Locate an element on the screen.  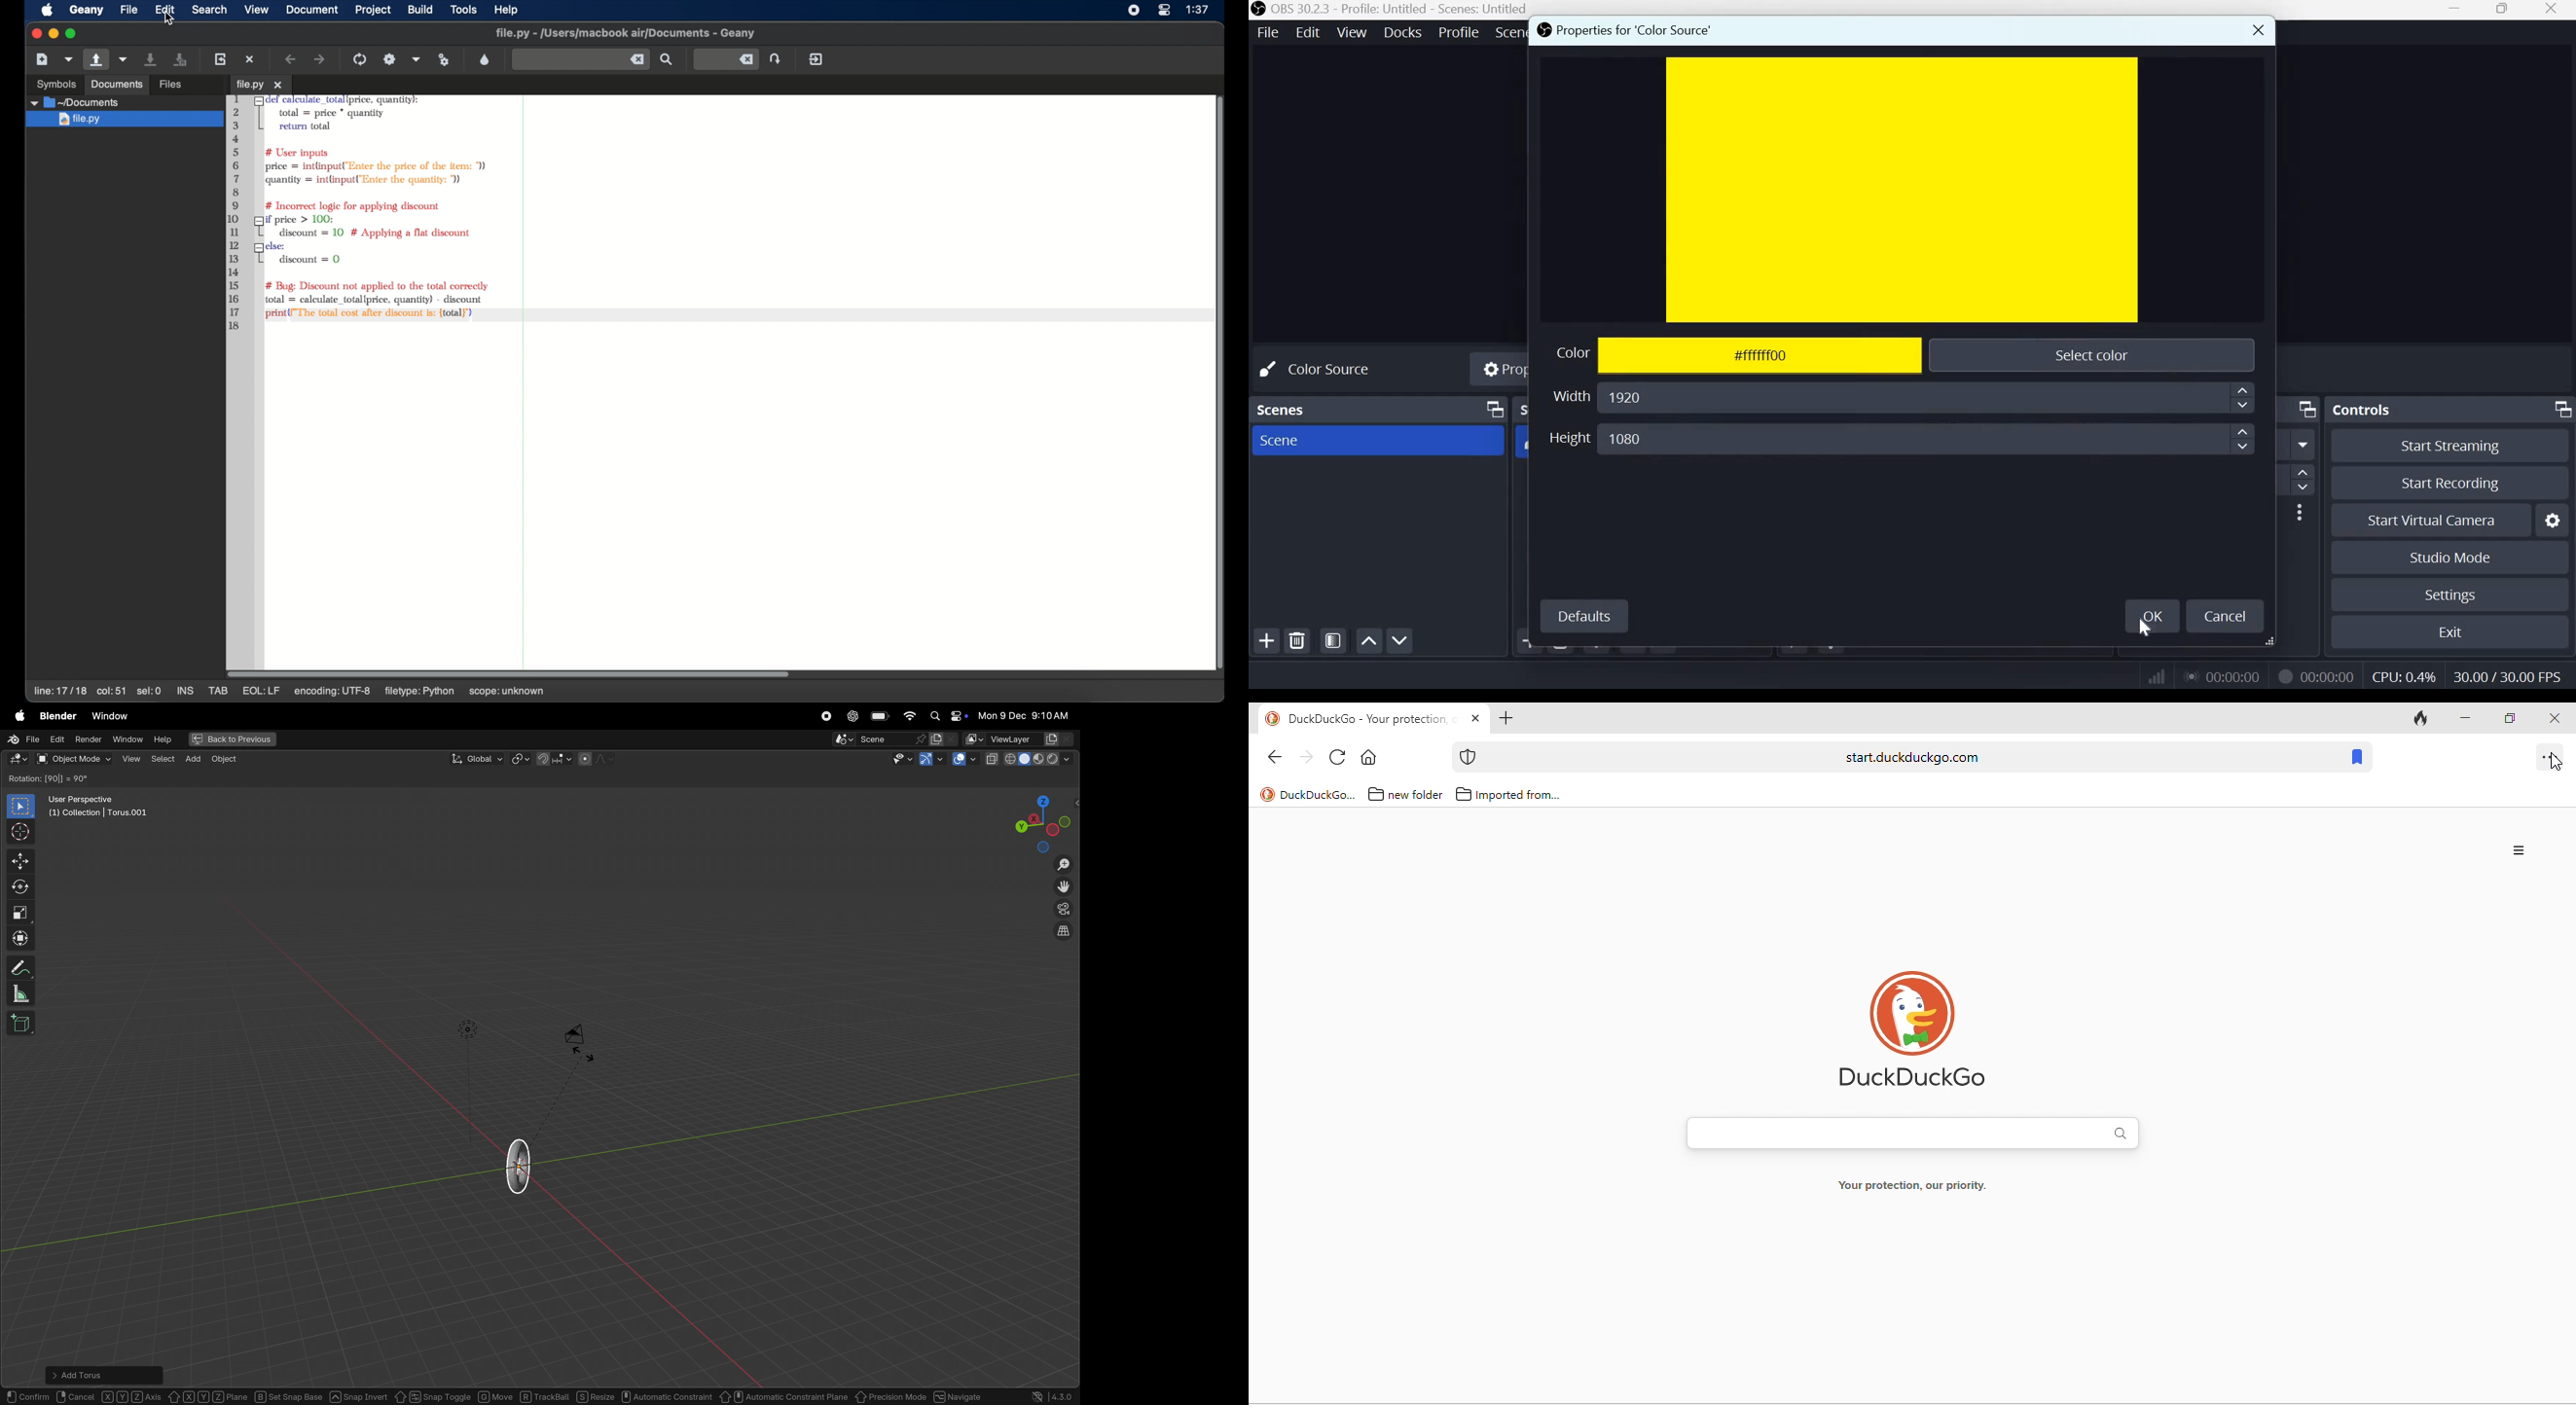
Maximize is located at coordinates (2502, 10).